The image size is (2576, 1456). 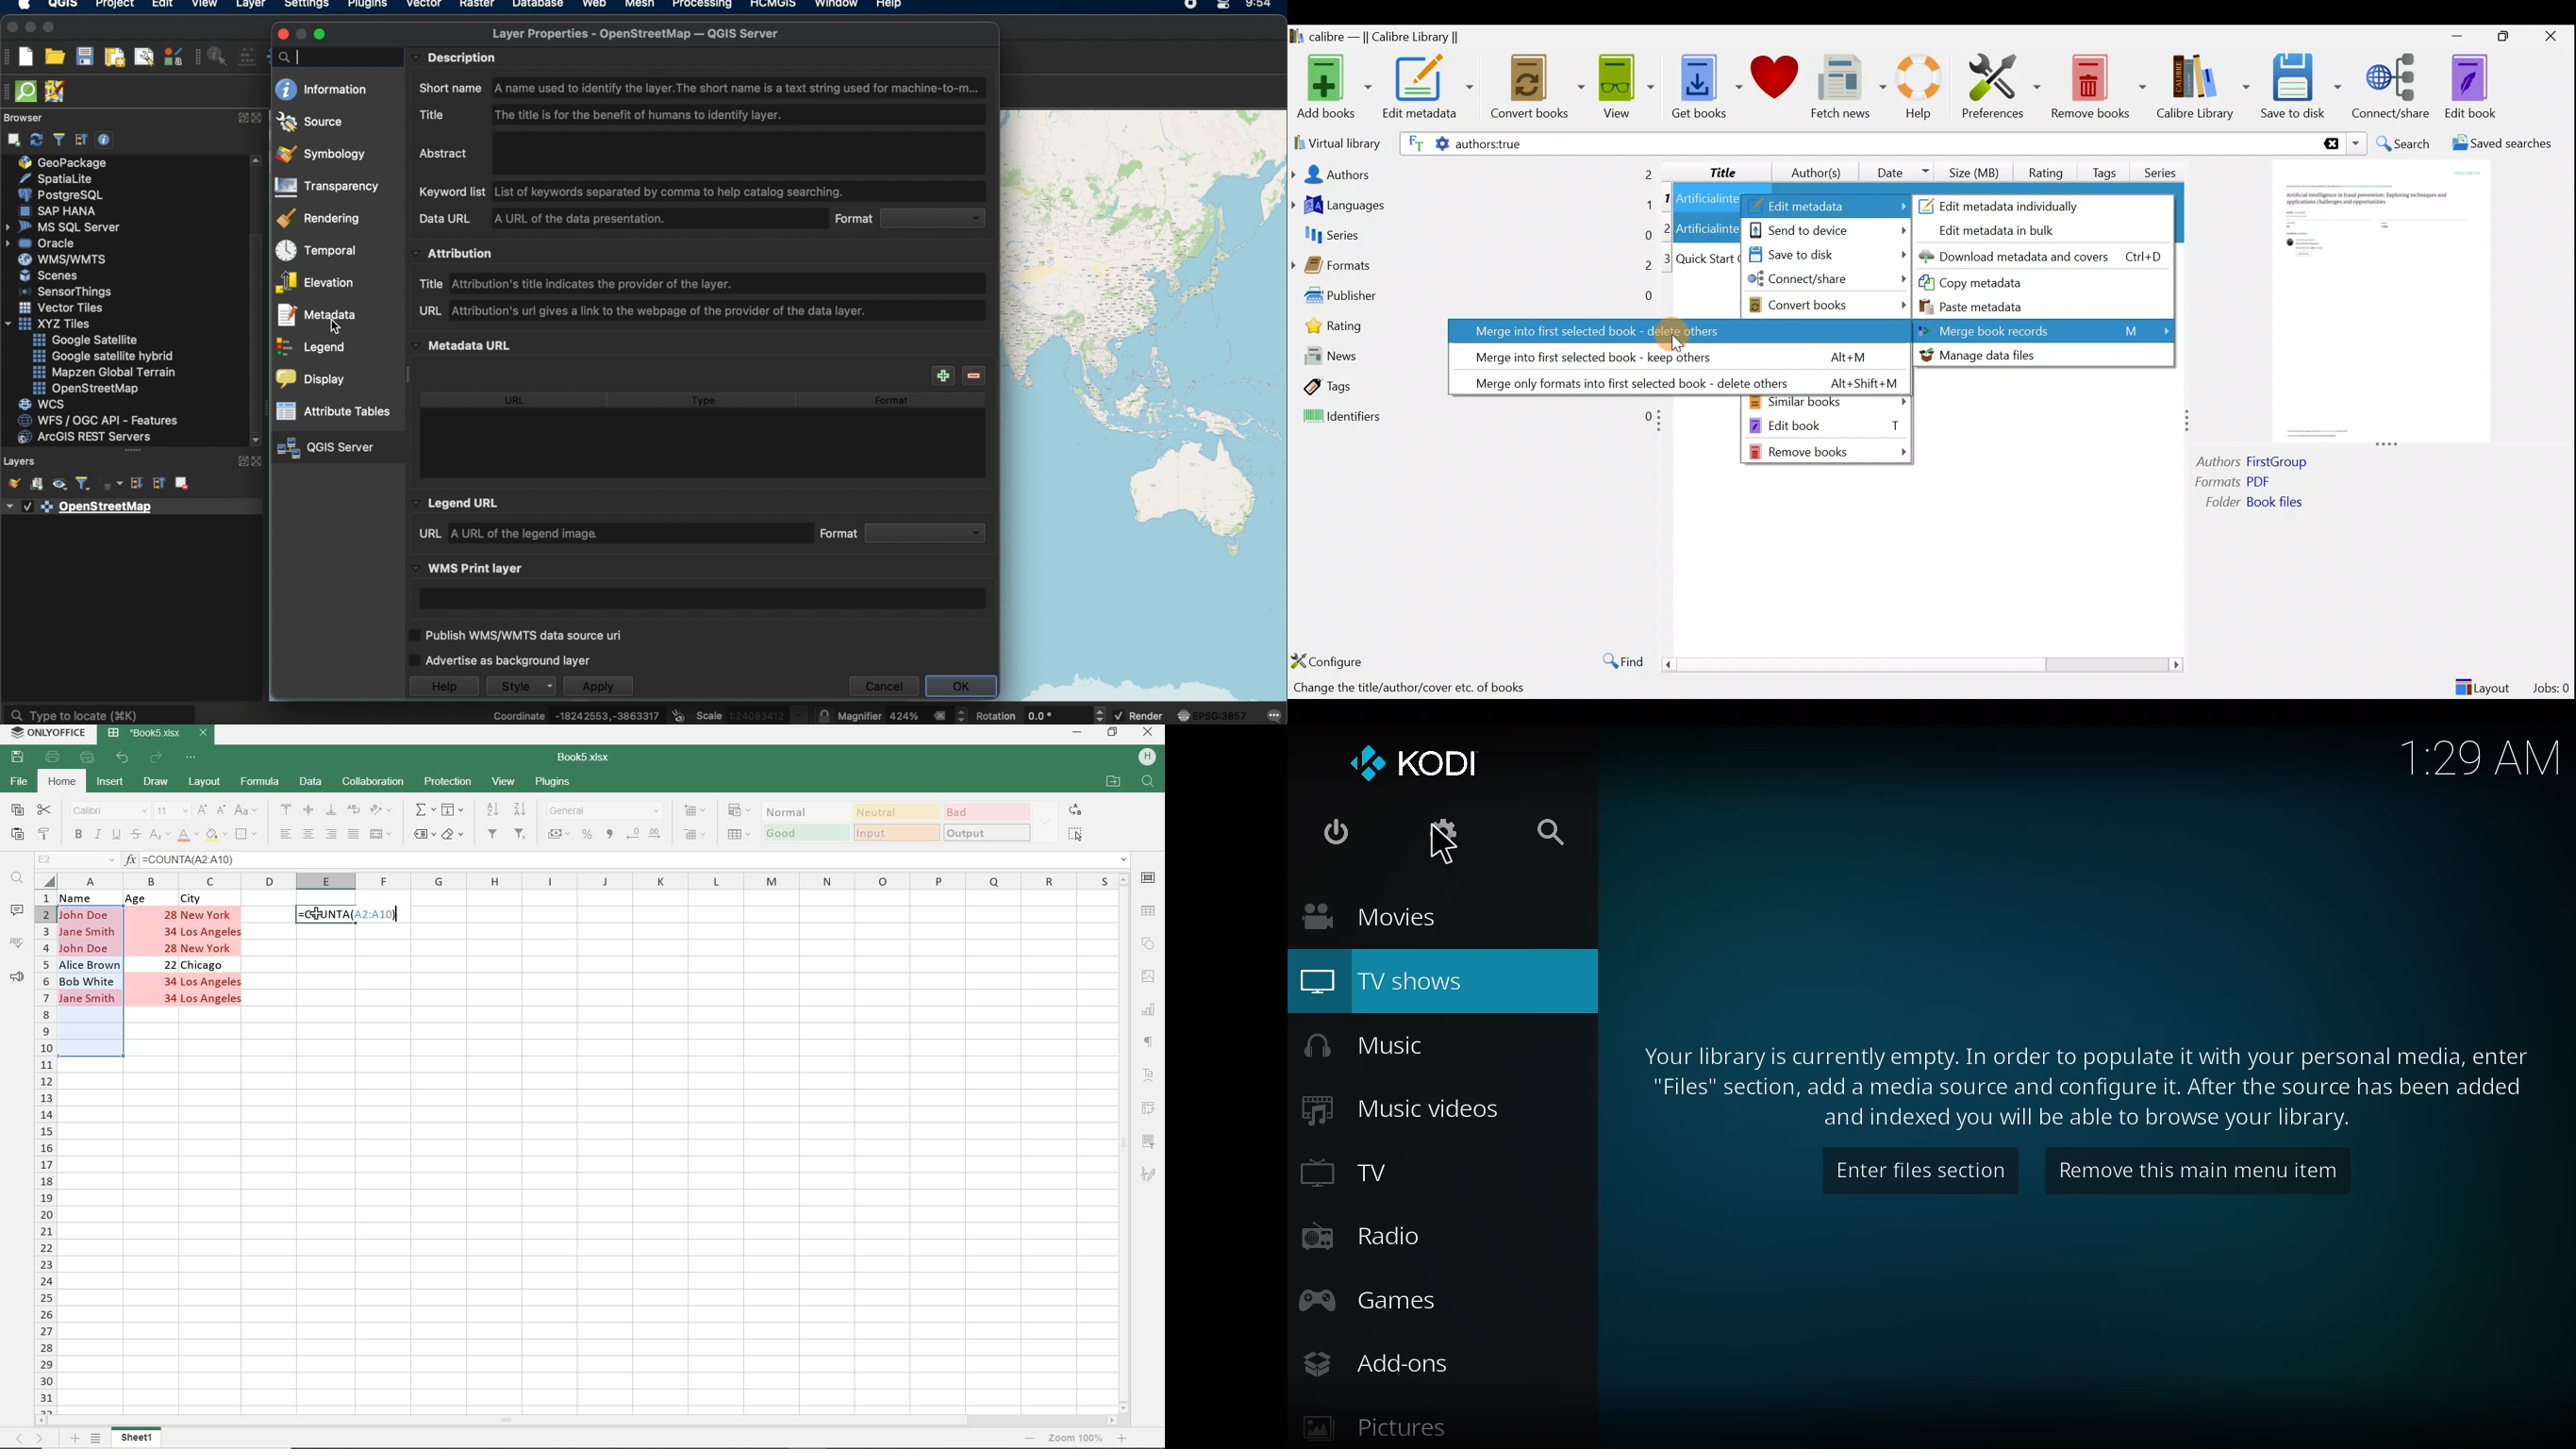 I want to click on CLEAR, so click(x=457, y=836).